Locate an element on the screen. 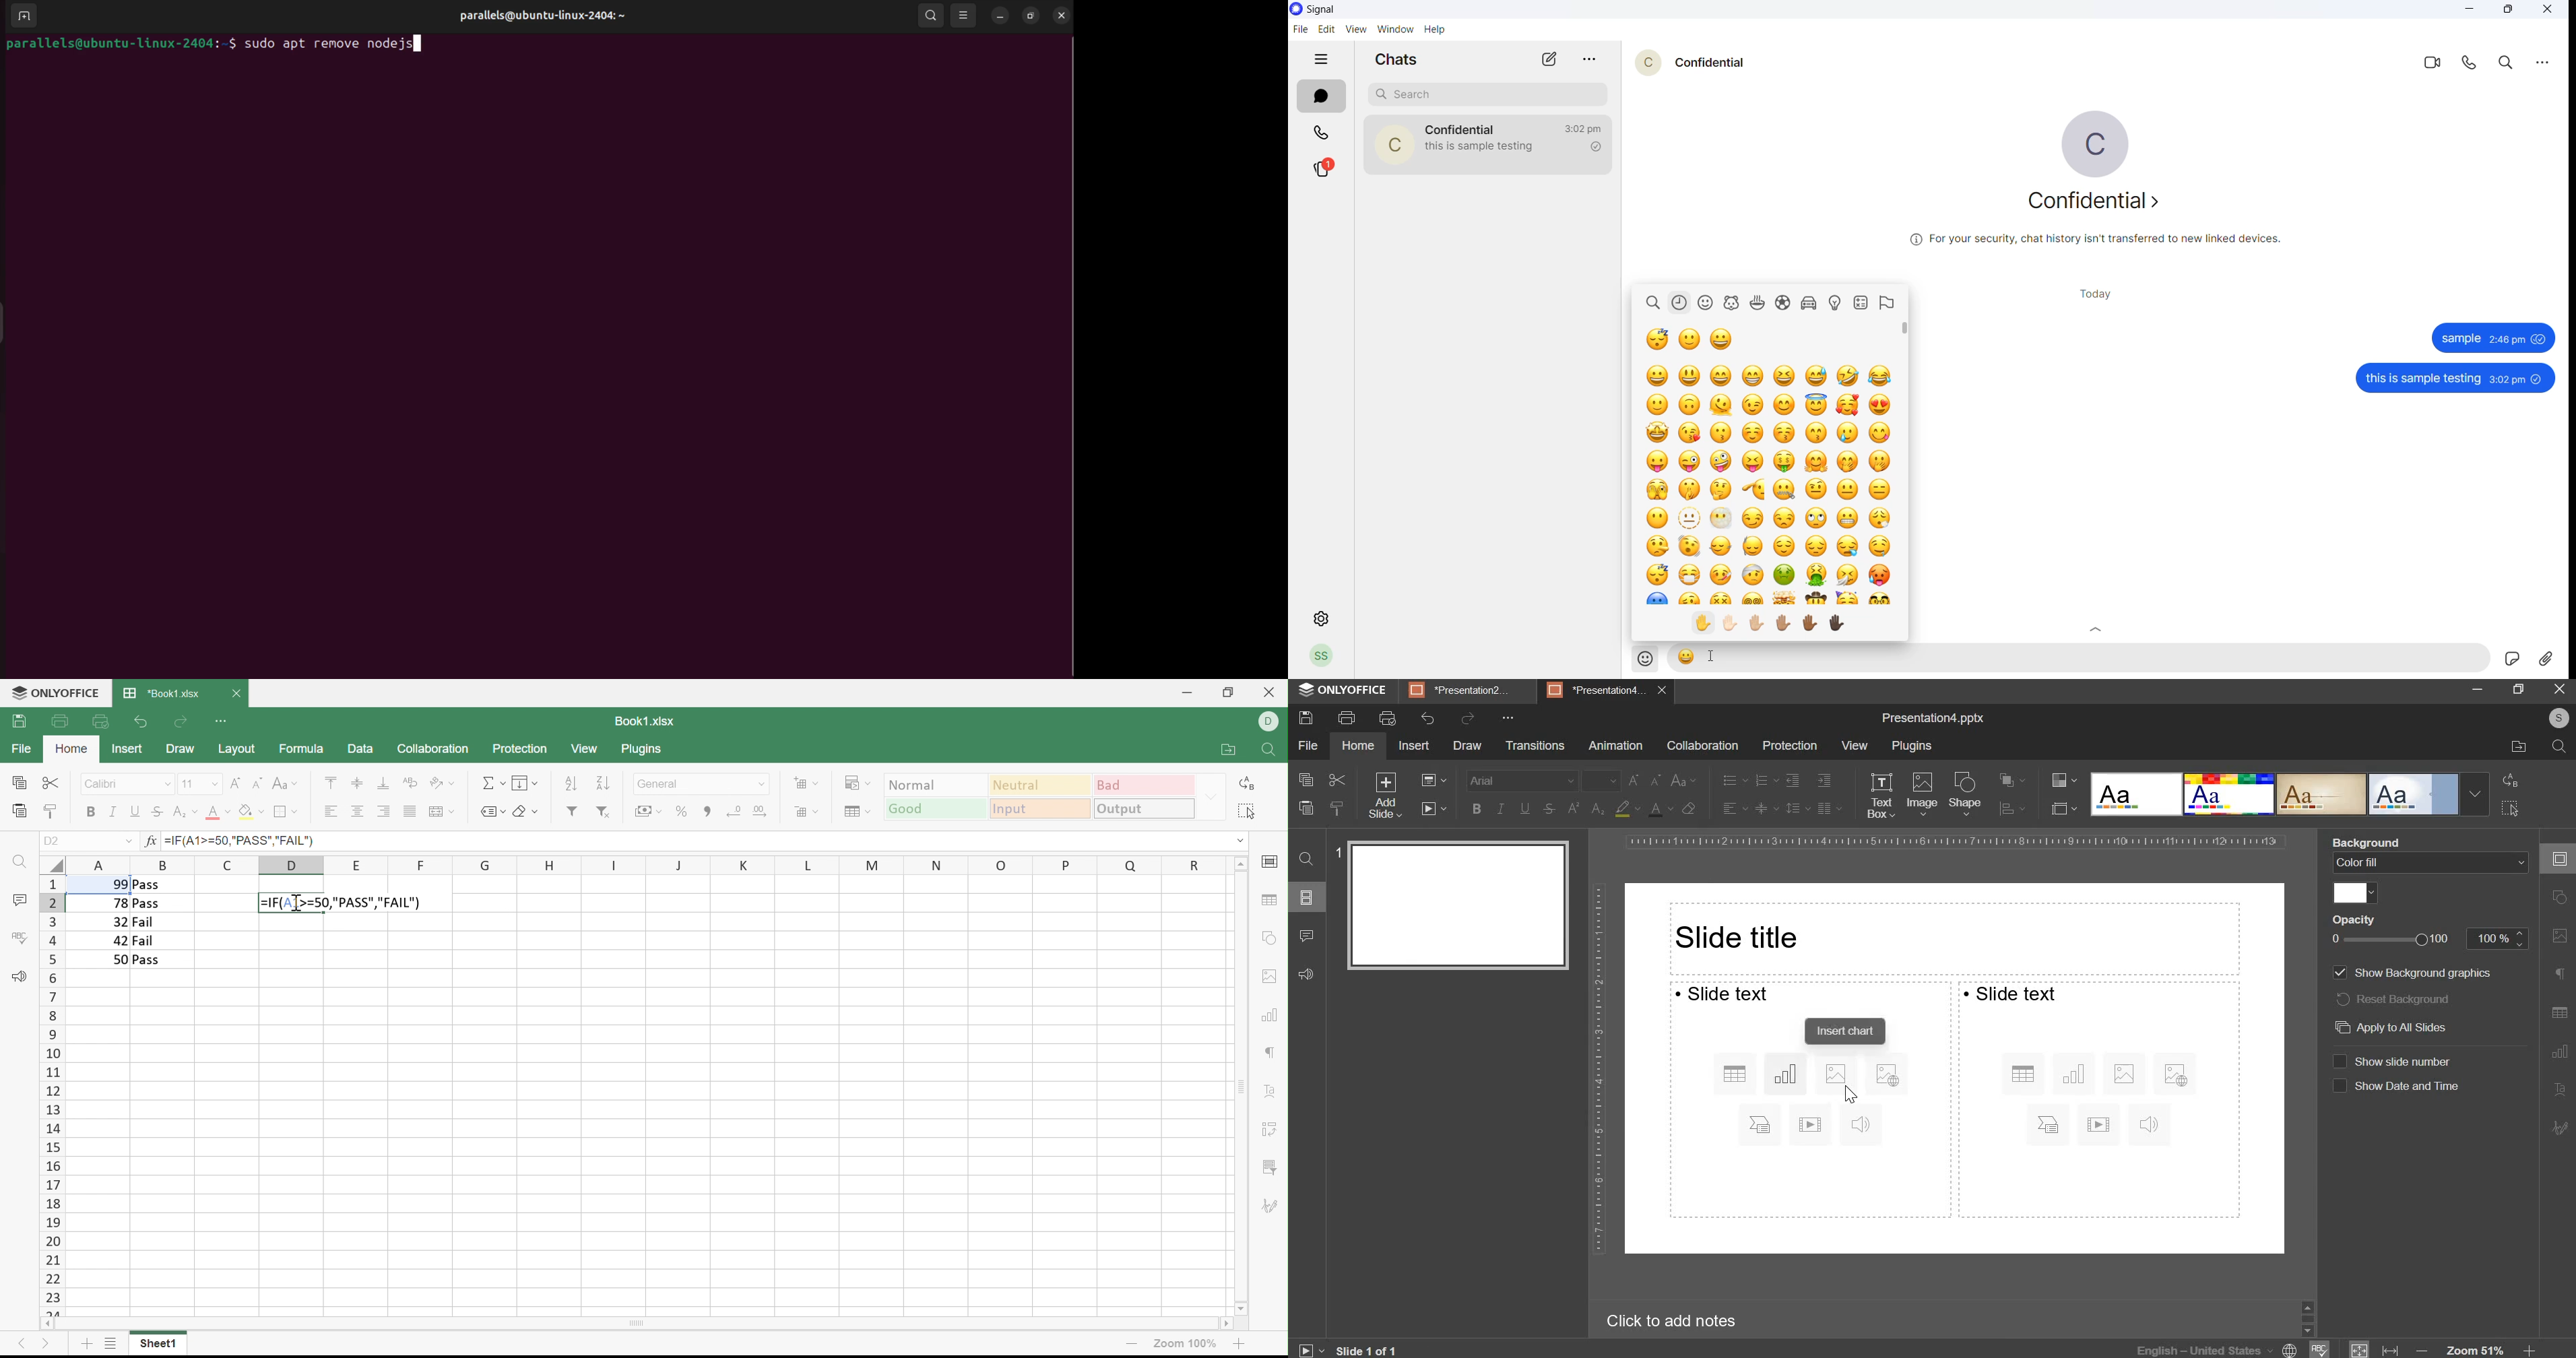  smiley emojis is located at coordinates (1710, 303).